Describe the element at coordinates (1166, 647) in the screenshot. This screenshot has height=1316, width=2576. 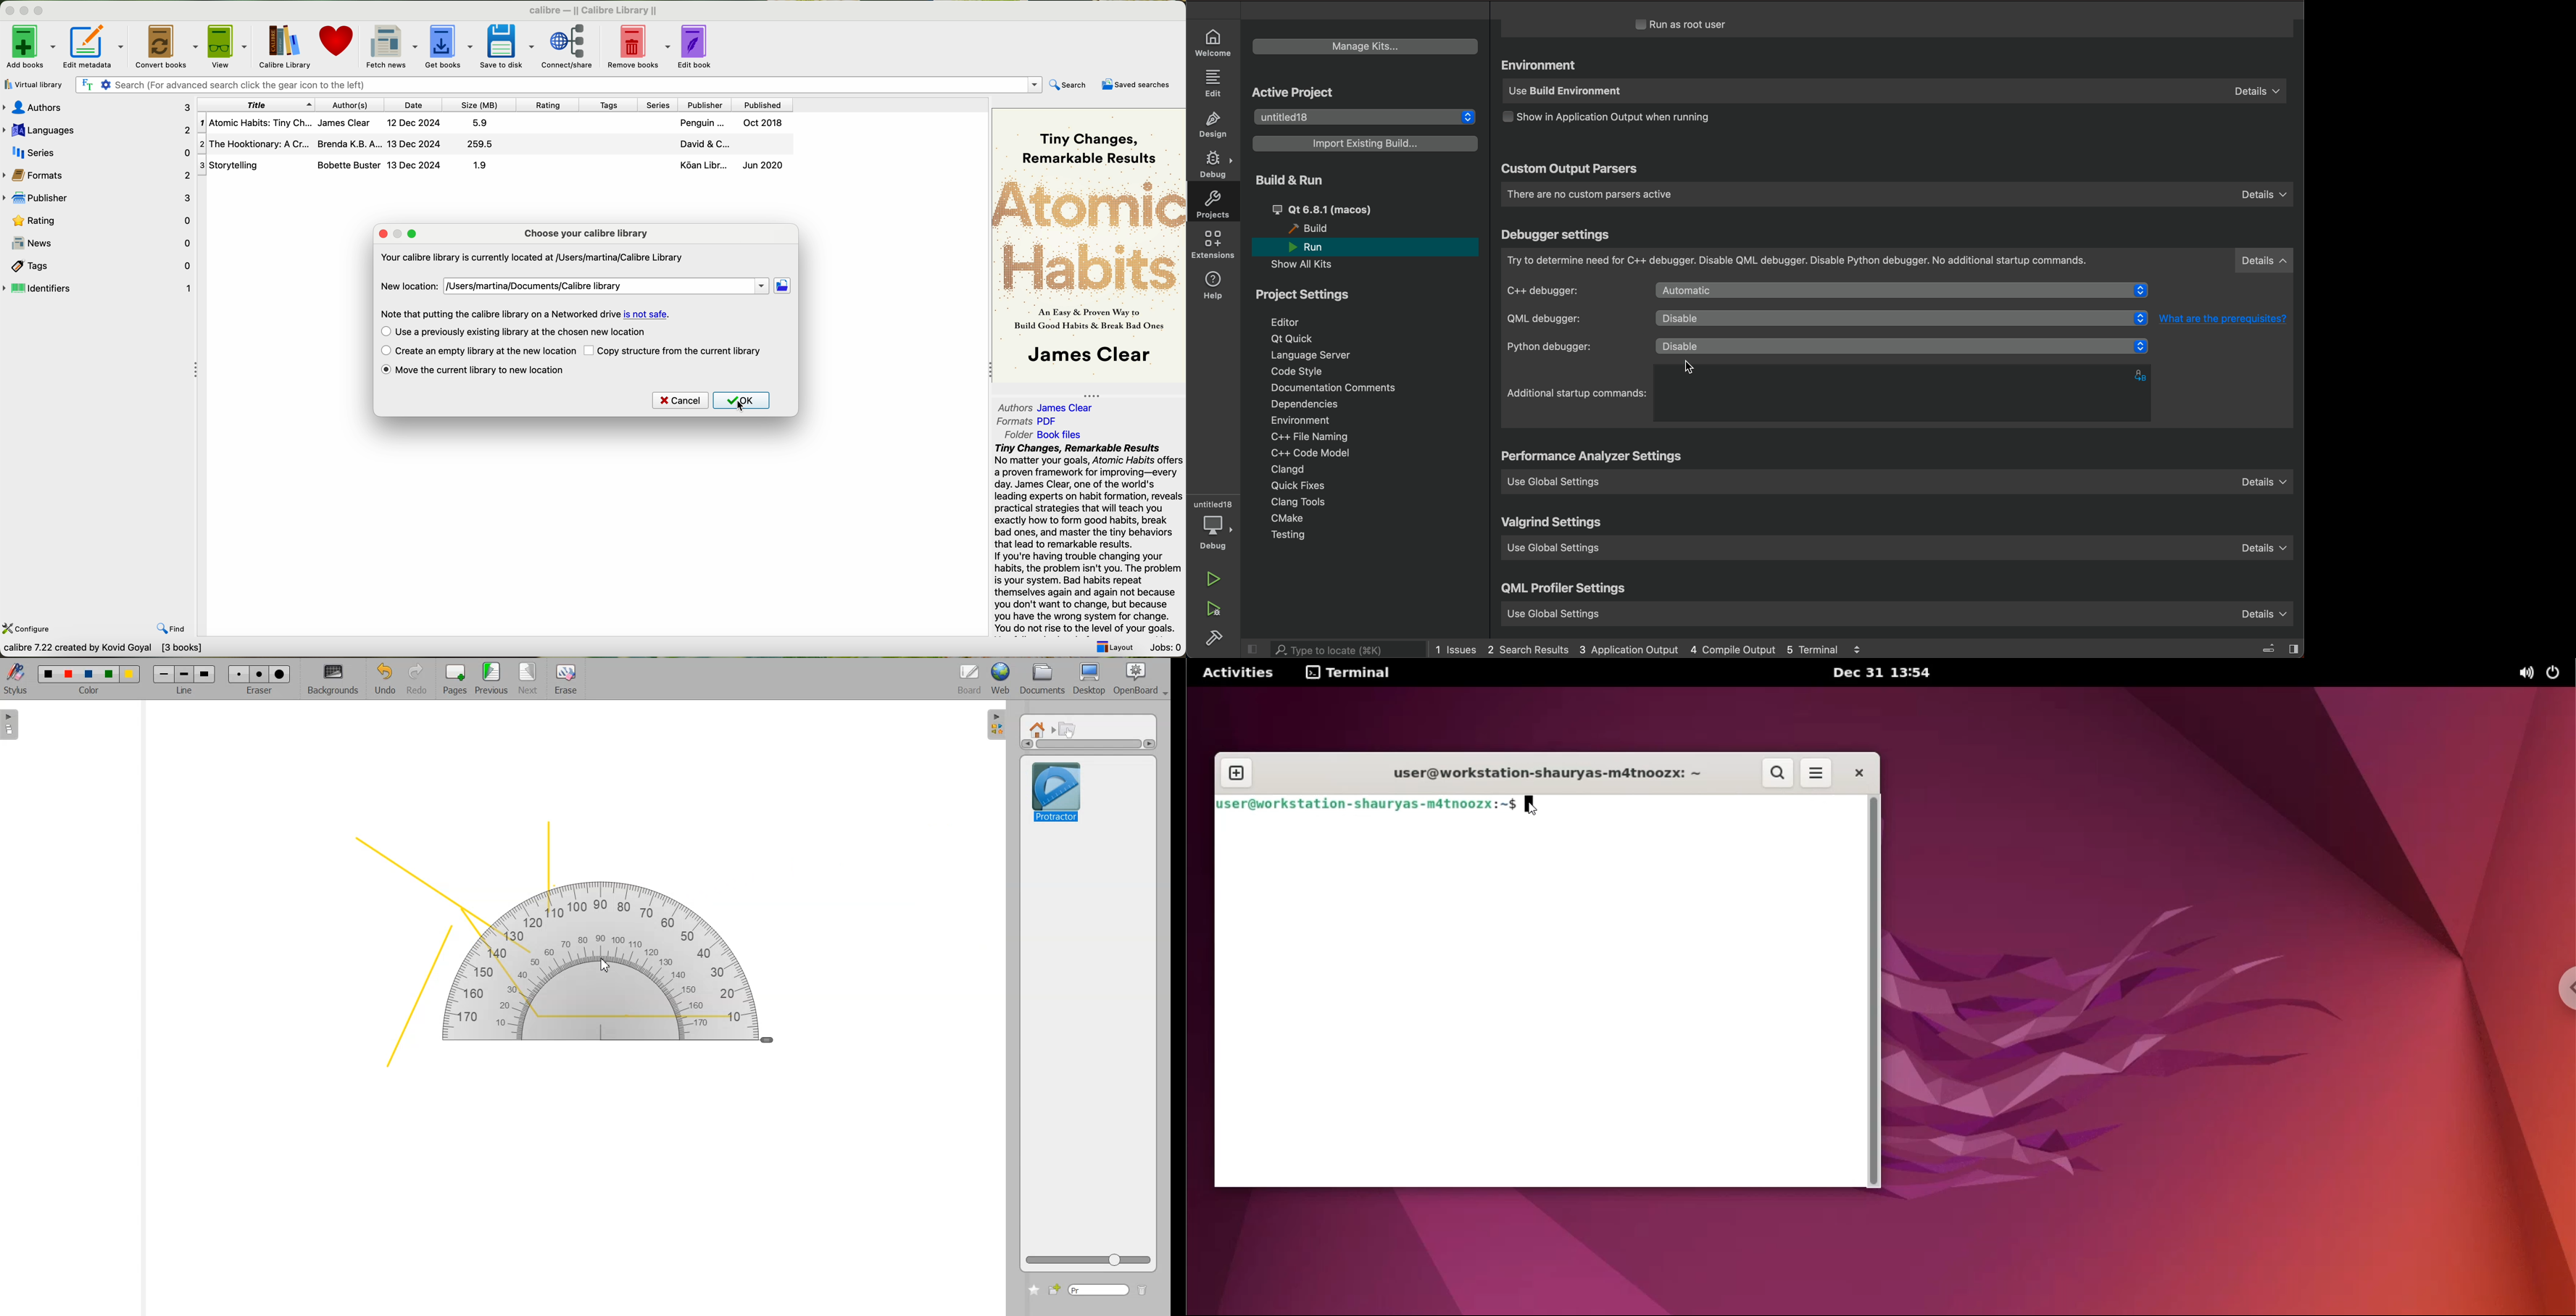
I see `Jobs: 0` at that location.